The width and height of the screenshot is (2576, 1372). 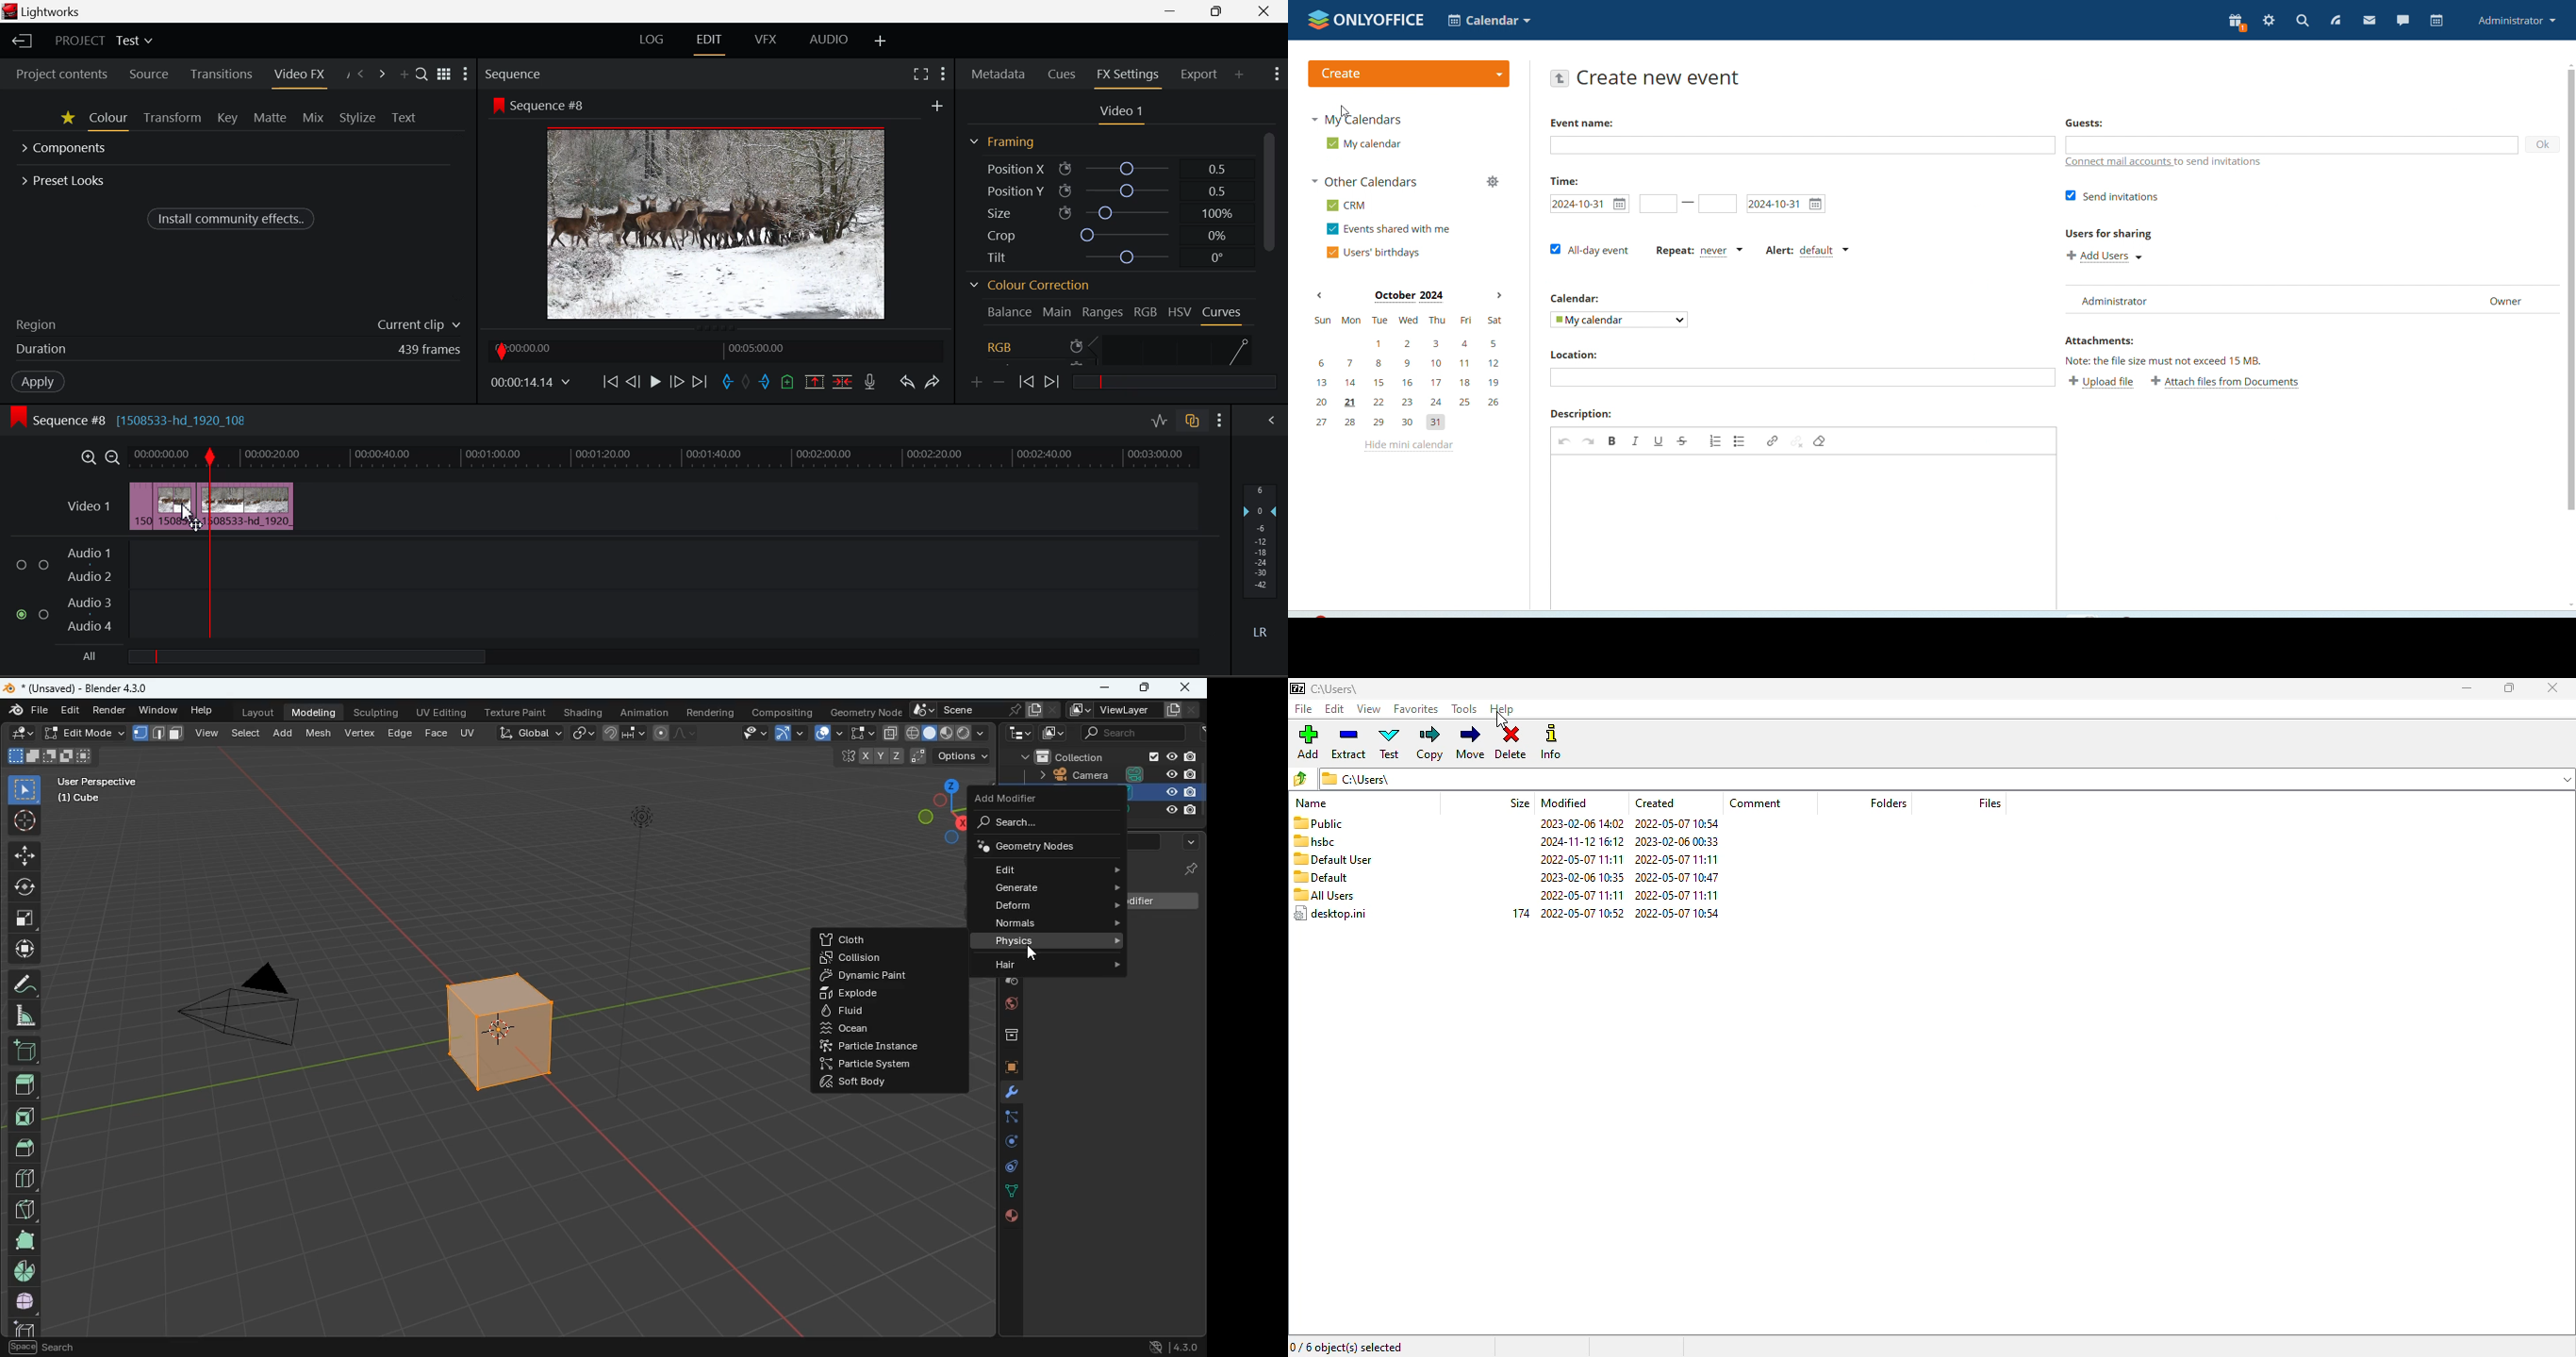 I want to click on Stylize, so click(x=357, y=117).